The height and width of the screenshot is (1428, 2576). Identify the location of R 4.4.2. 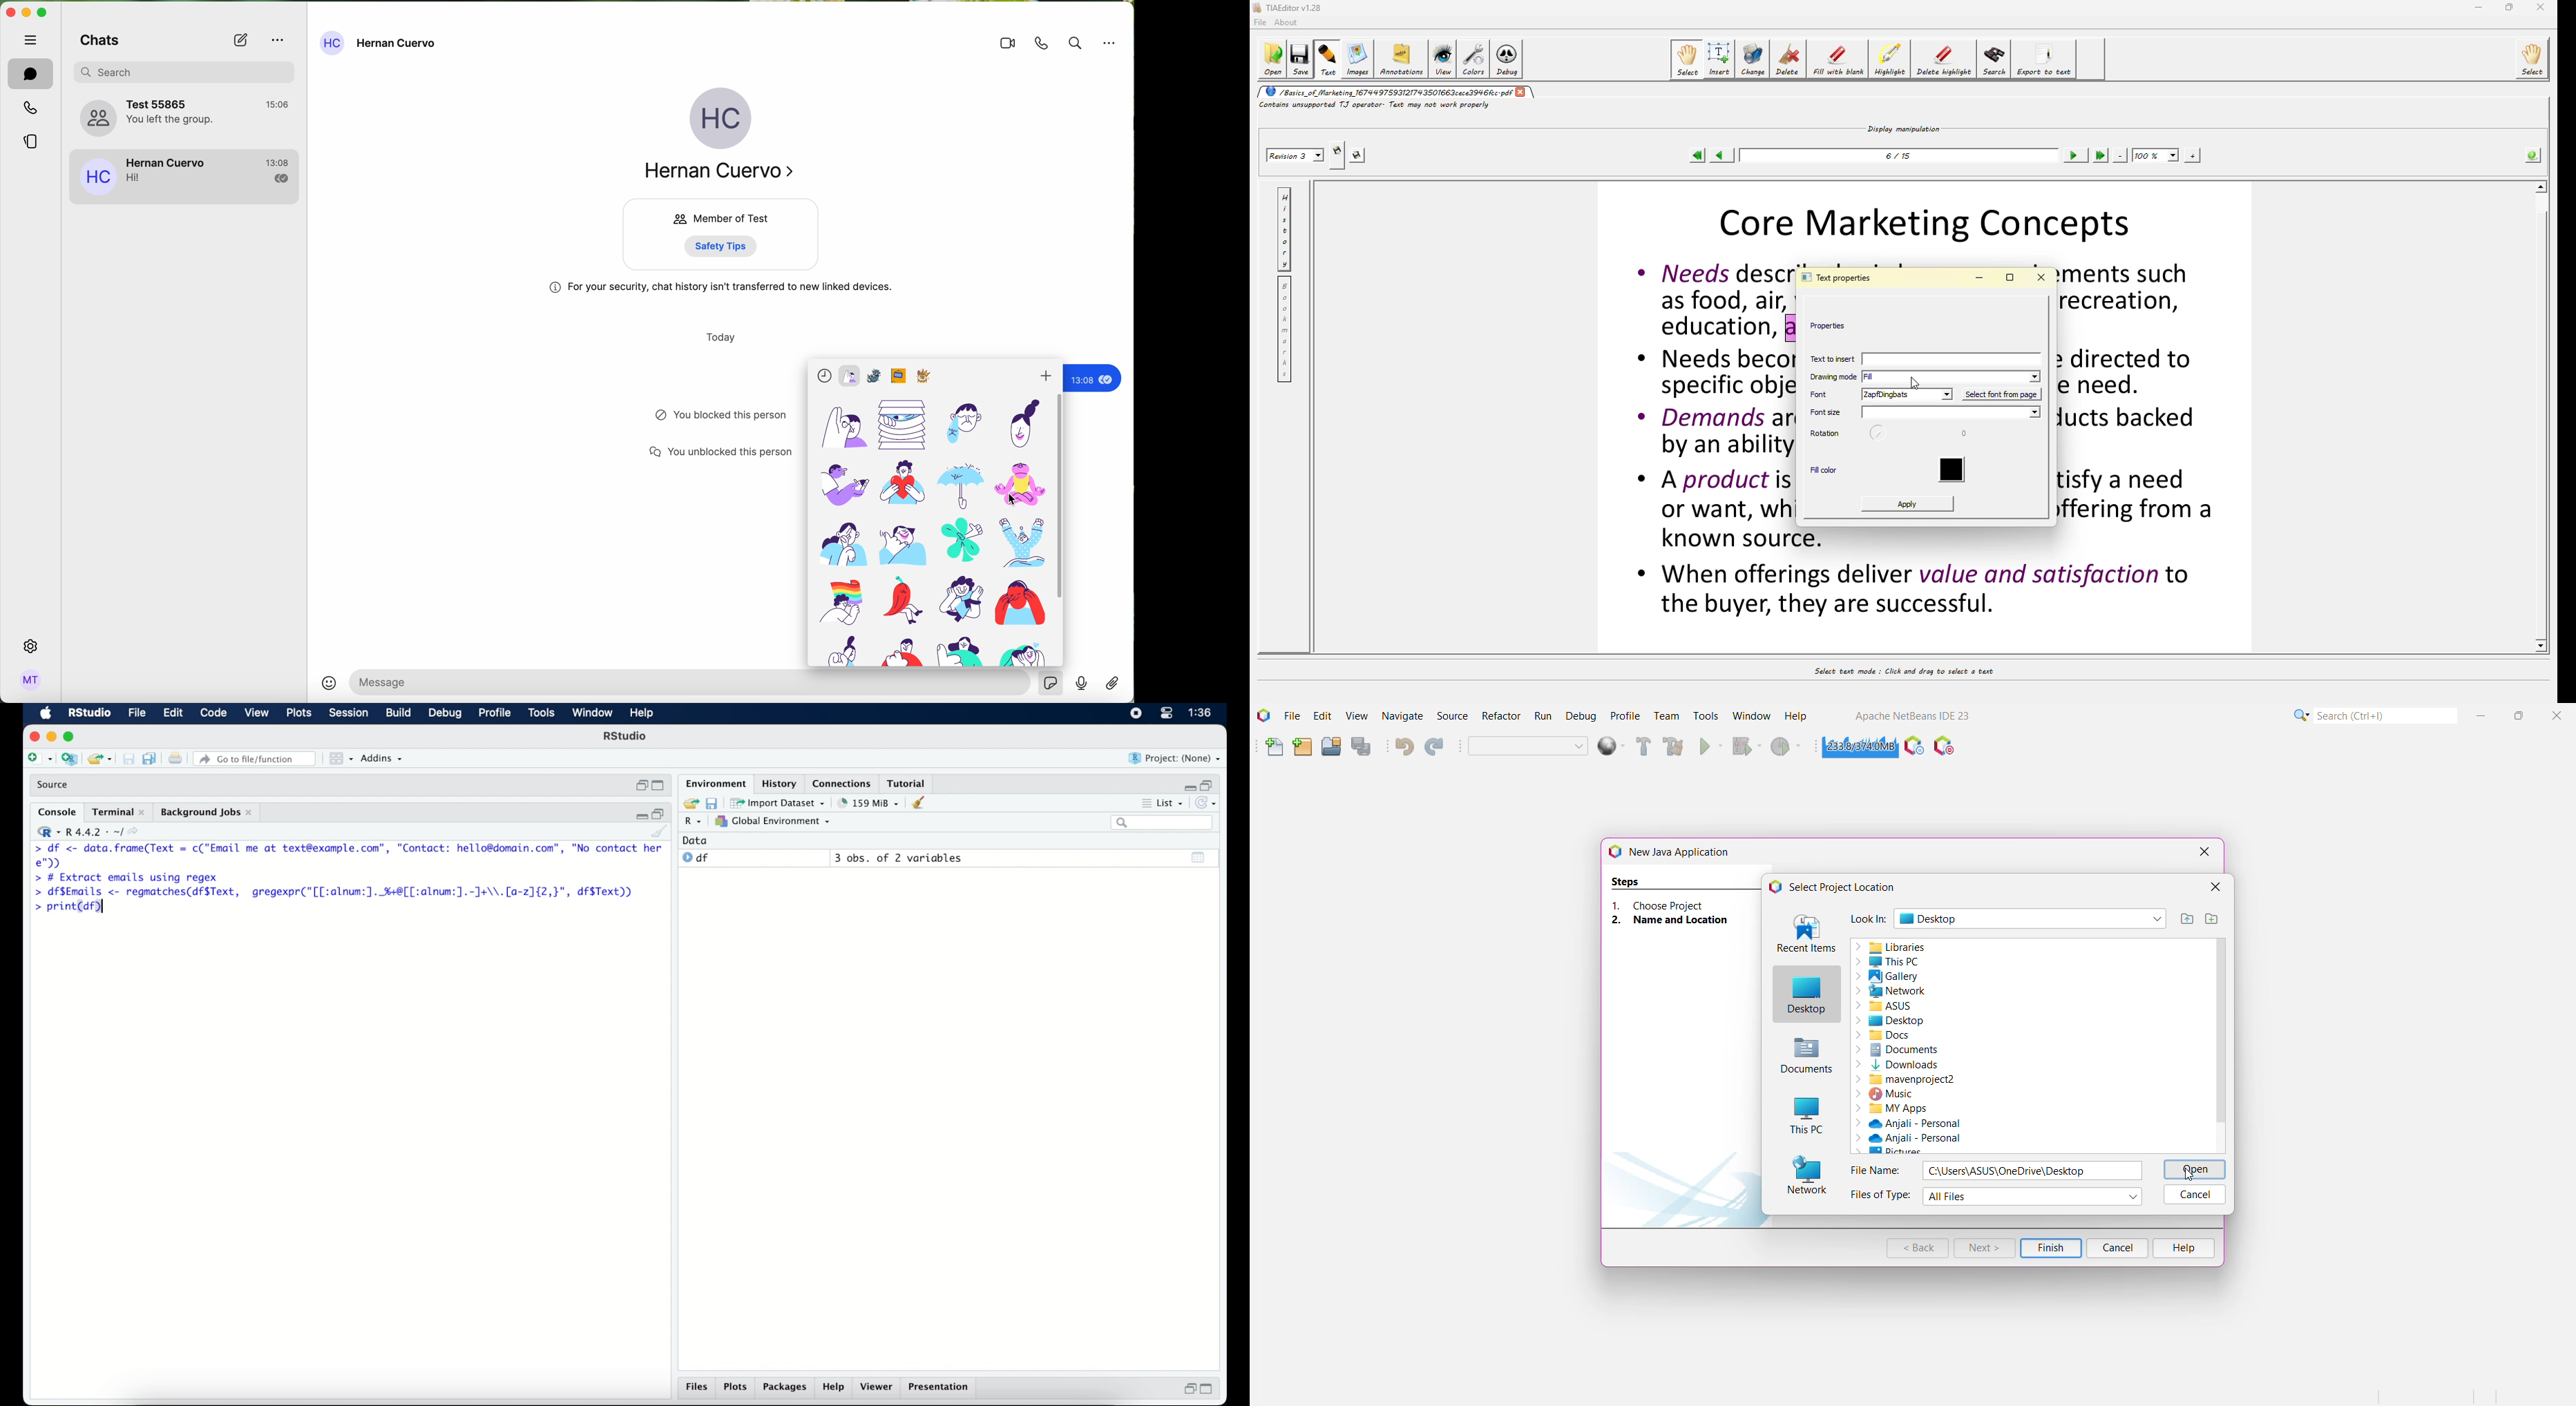
(91, 832).